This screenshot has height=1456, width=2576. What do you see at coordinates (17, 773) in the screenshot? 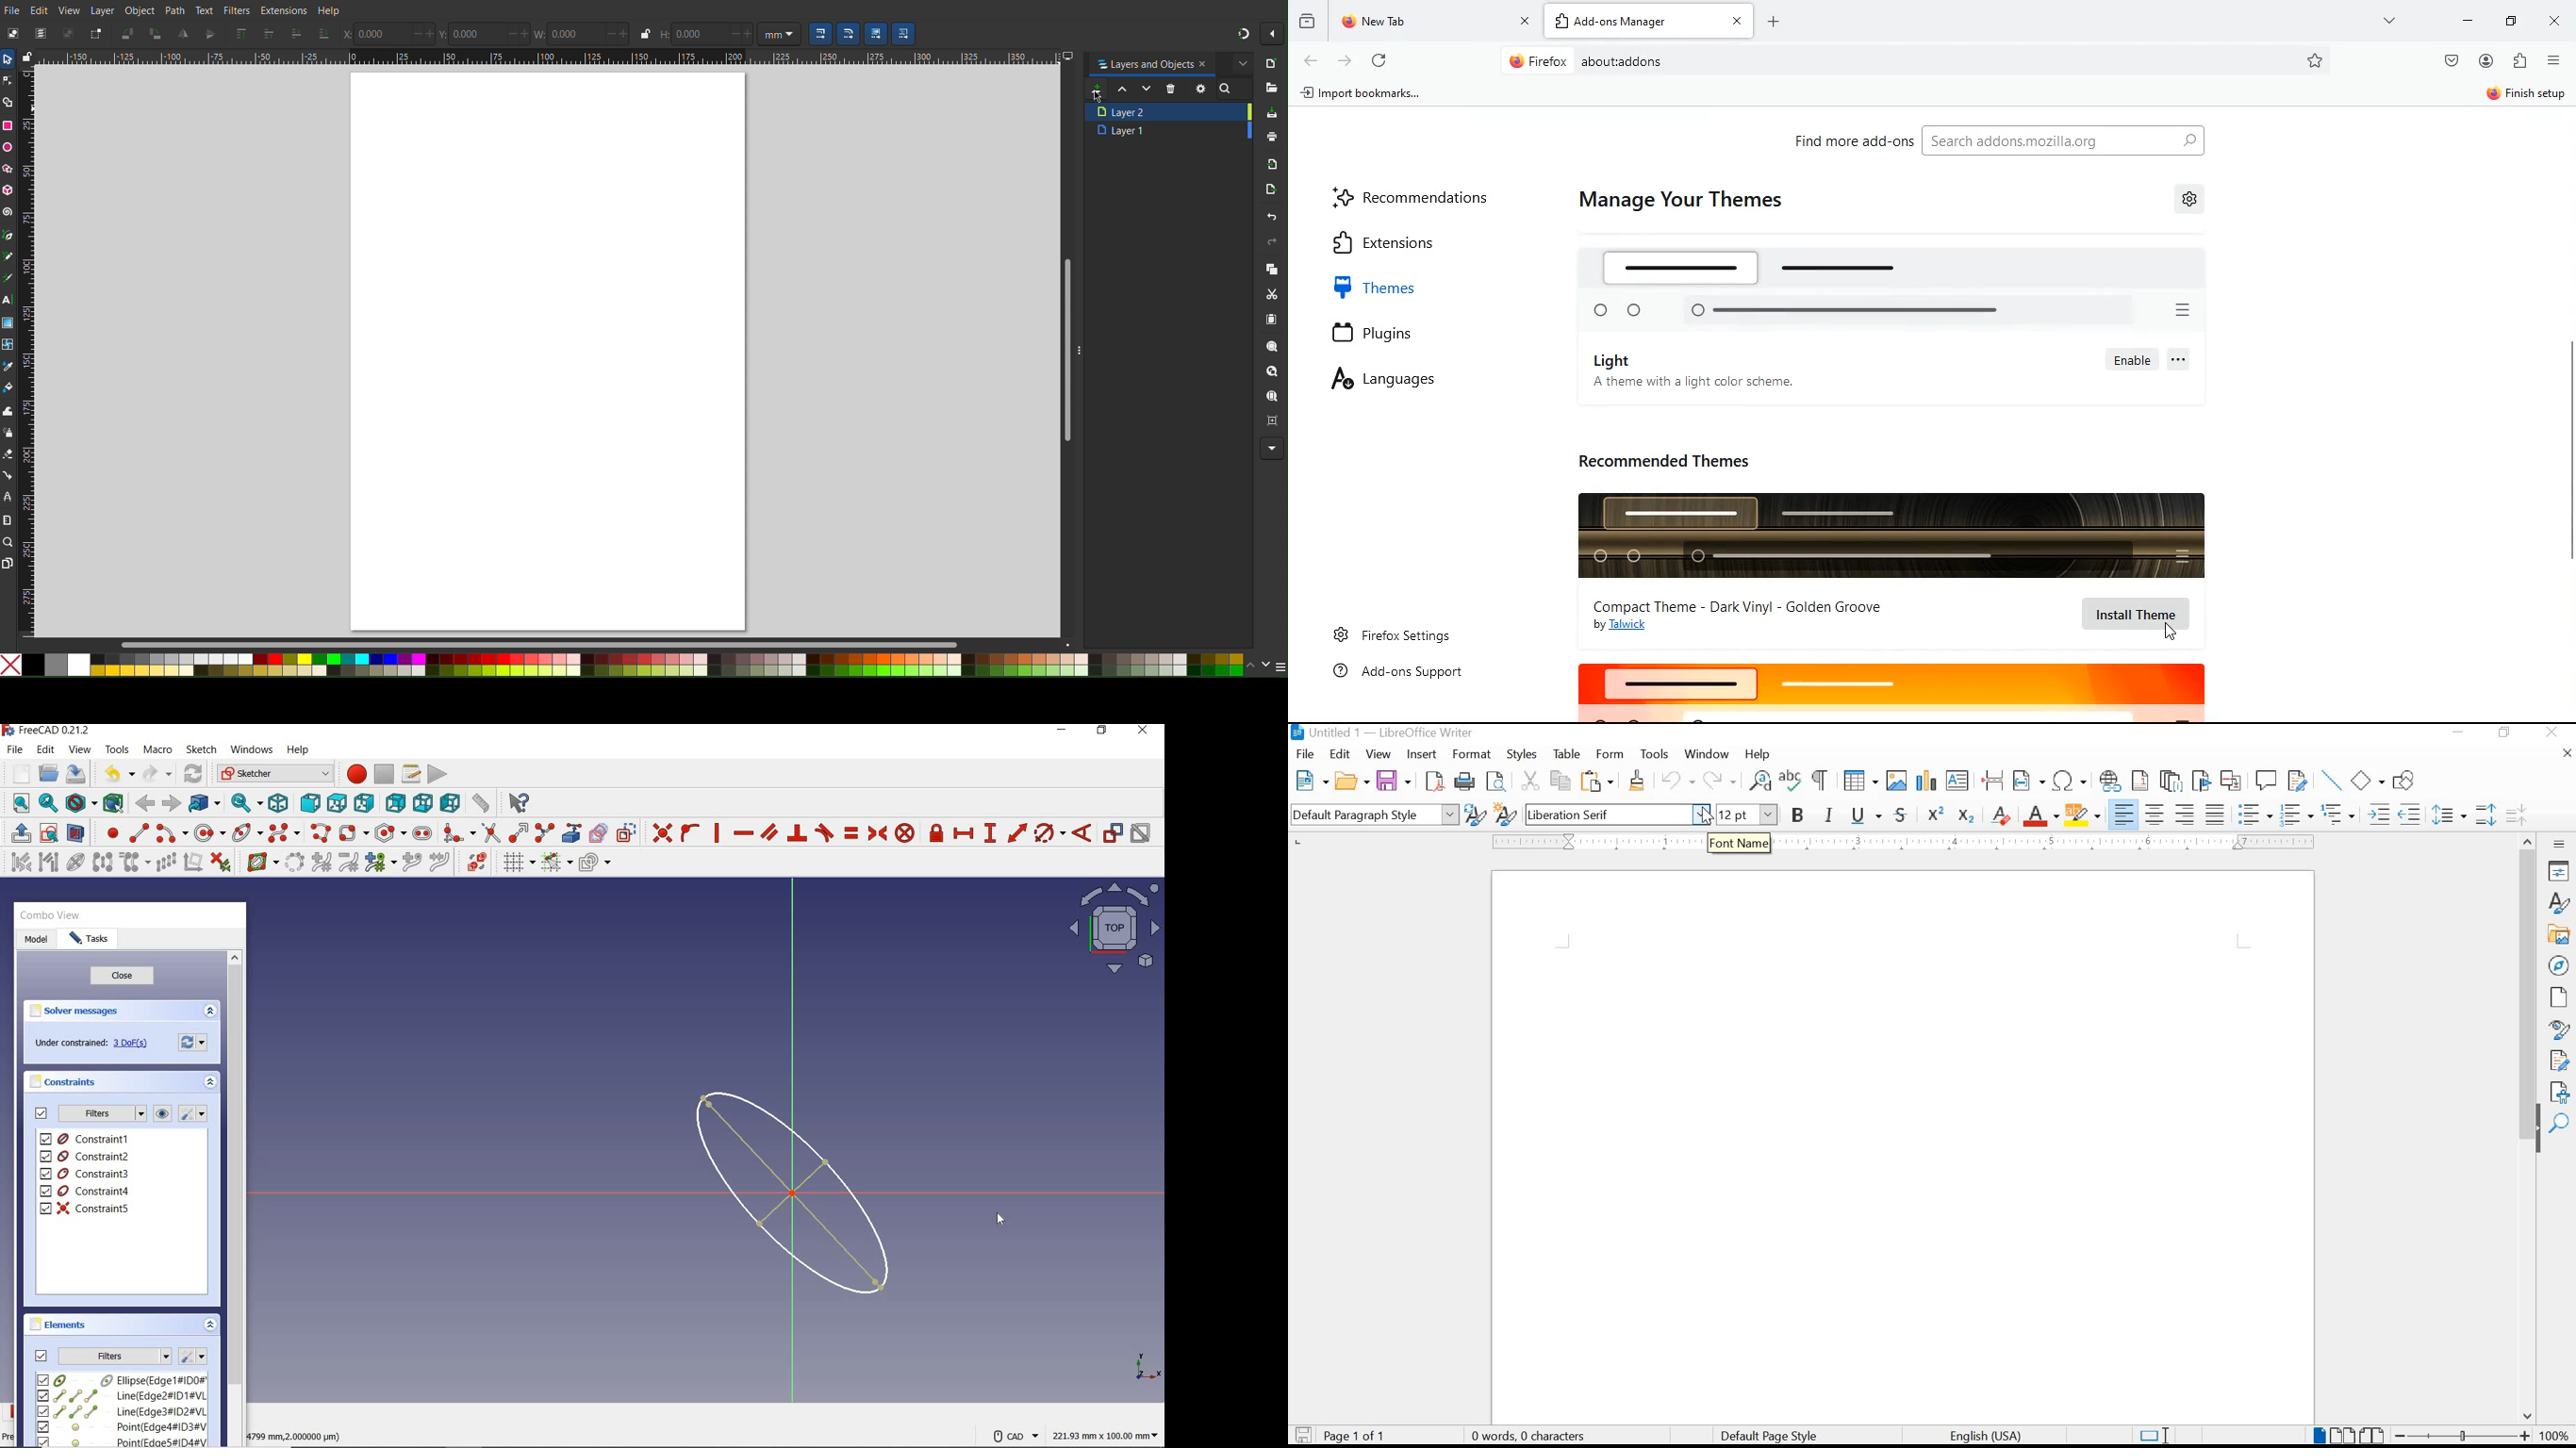
I see `new` at bounding box center [17, 773].